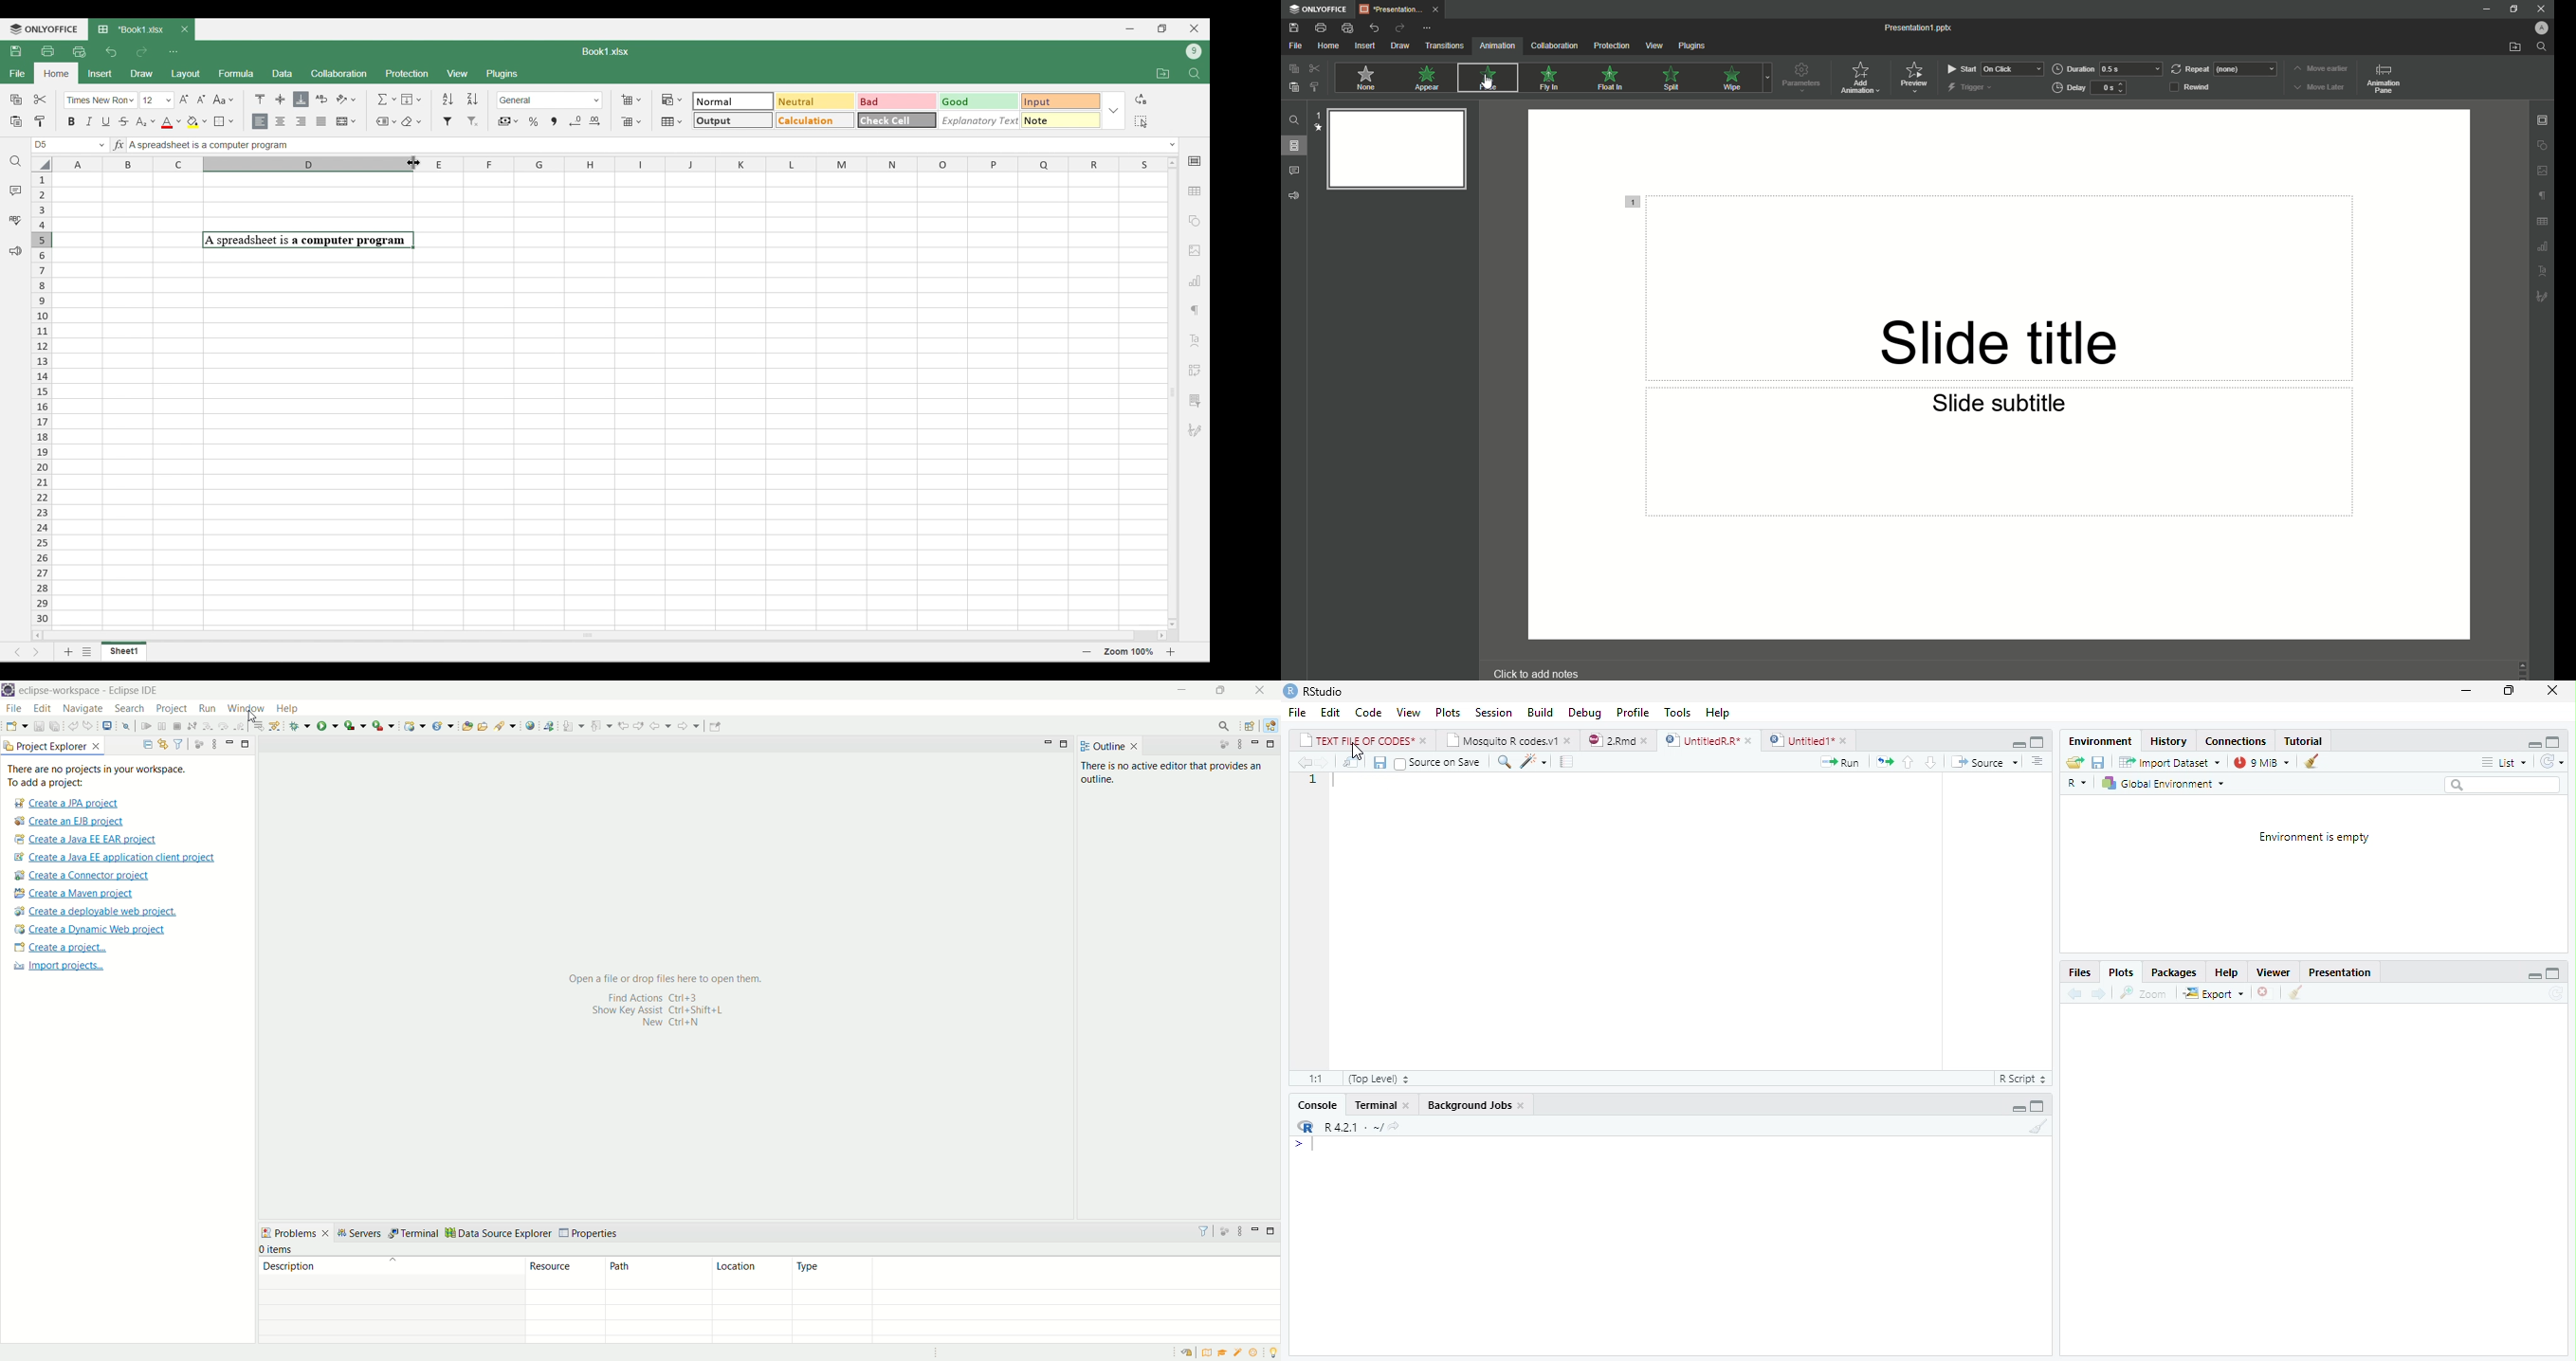 The height and width of the screenshot is (1372, 2576). I want to click on Move Later, so click(2321, 88).